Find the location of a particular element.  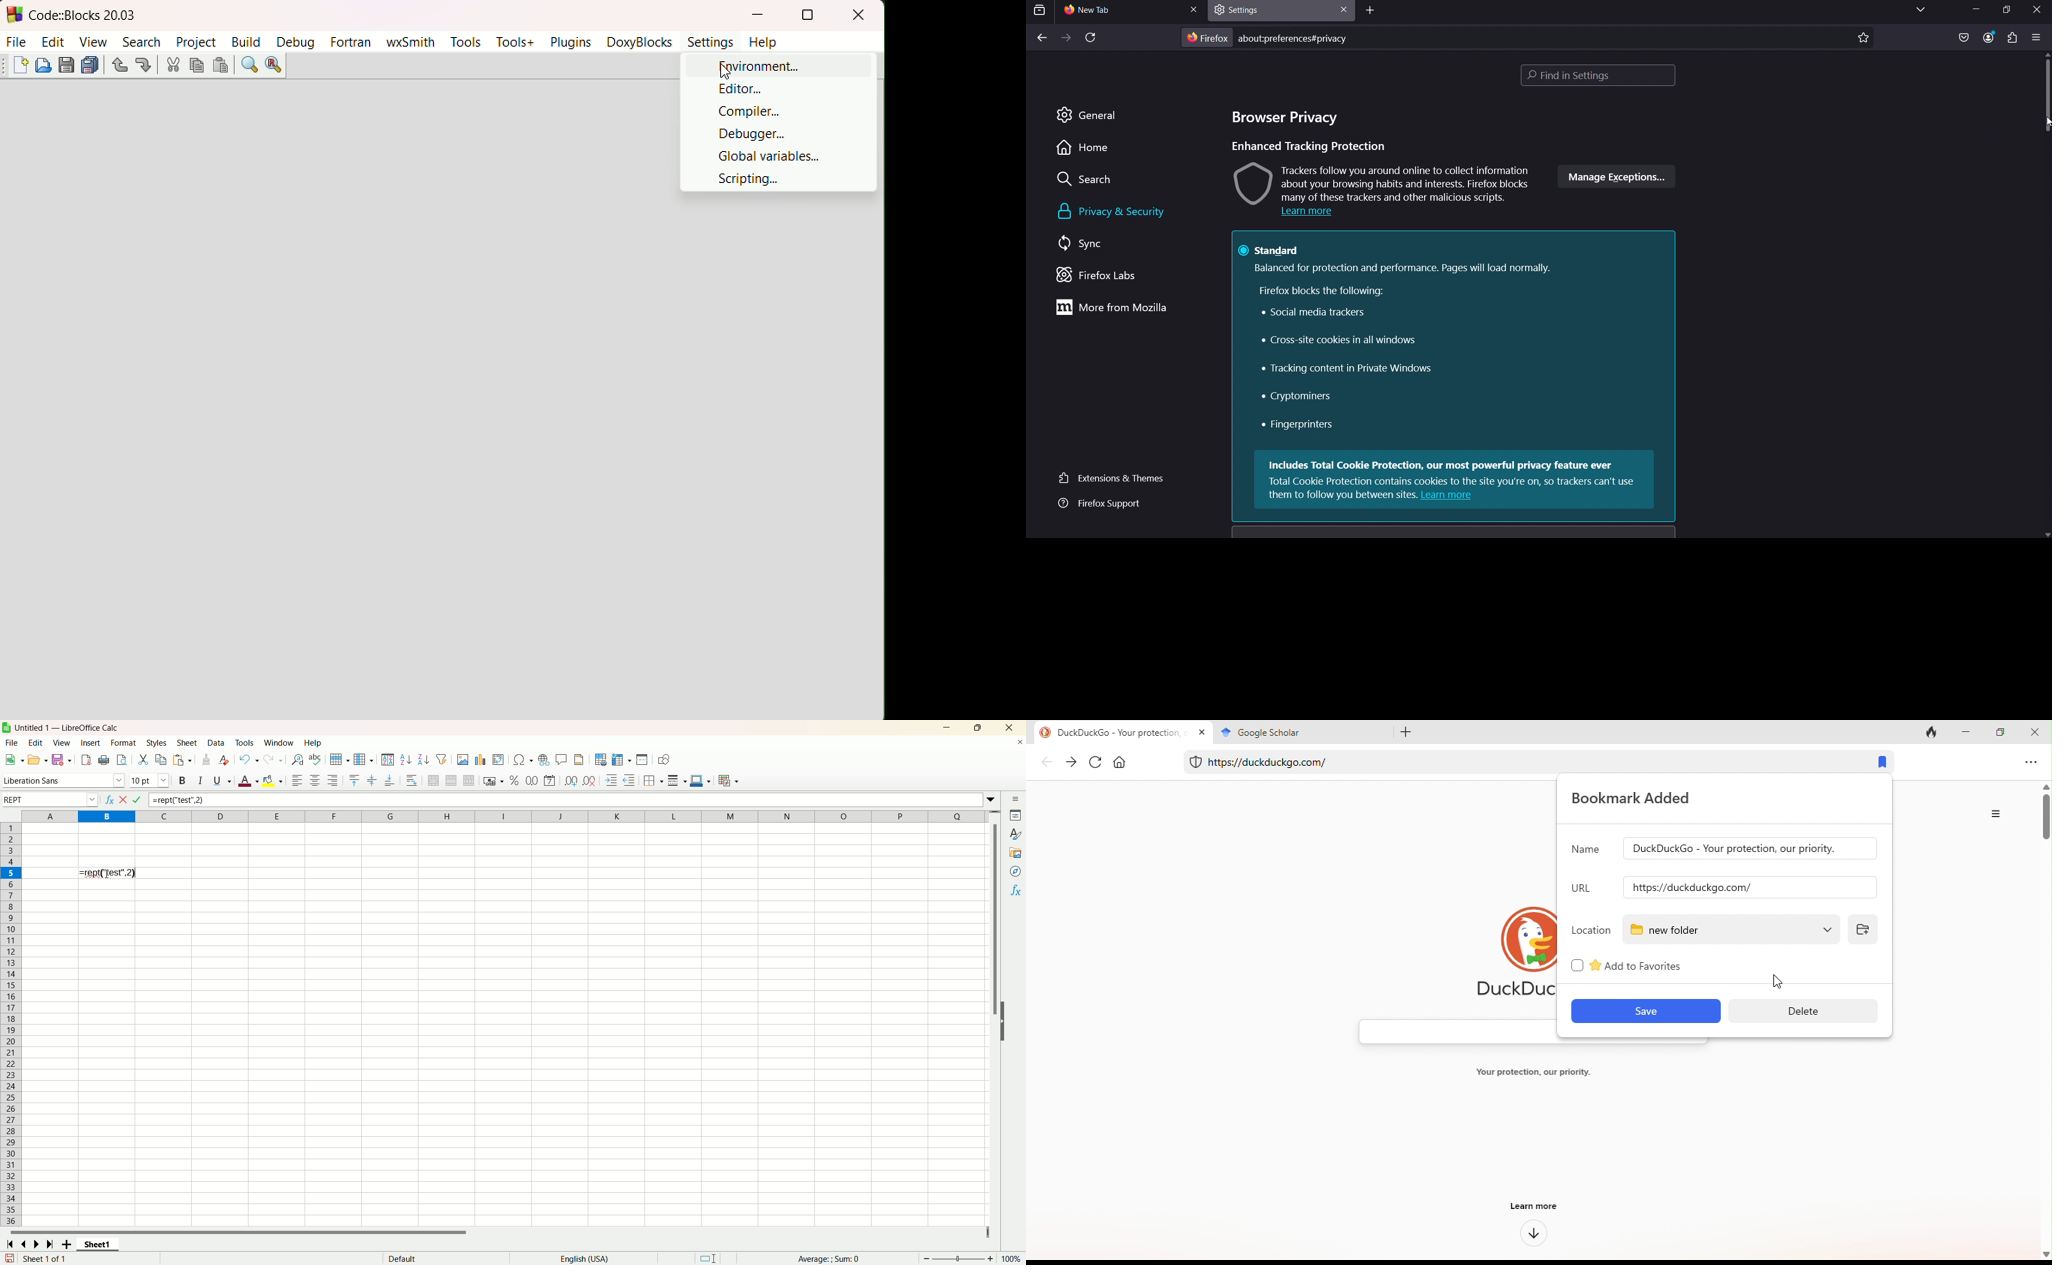

doxyblocks is located at coordinates (641, 43).